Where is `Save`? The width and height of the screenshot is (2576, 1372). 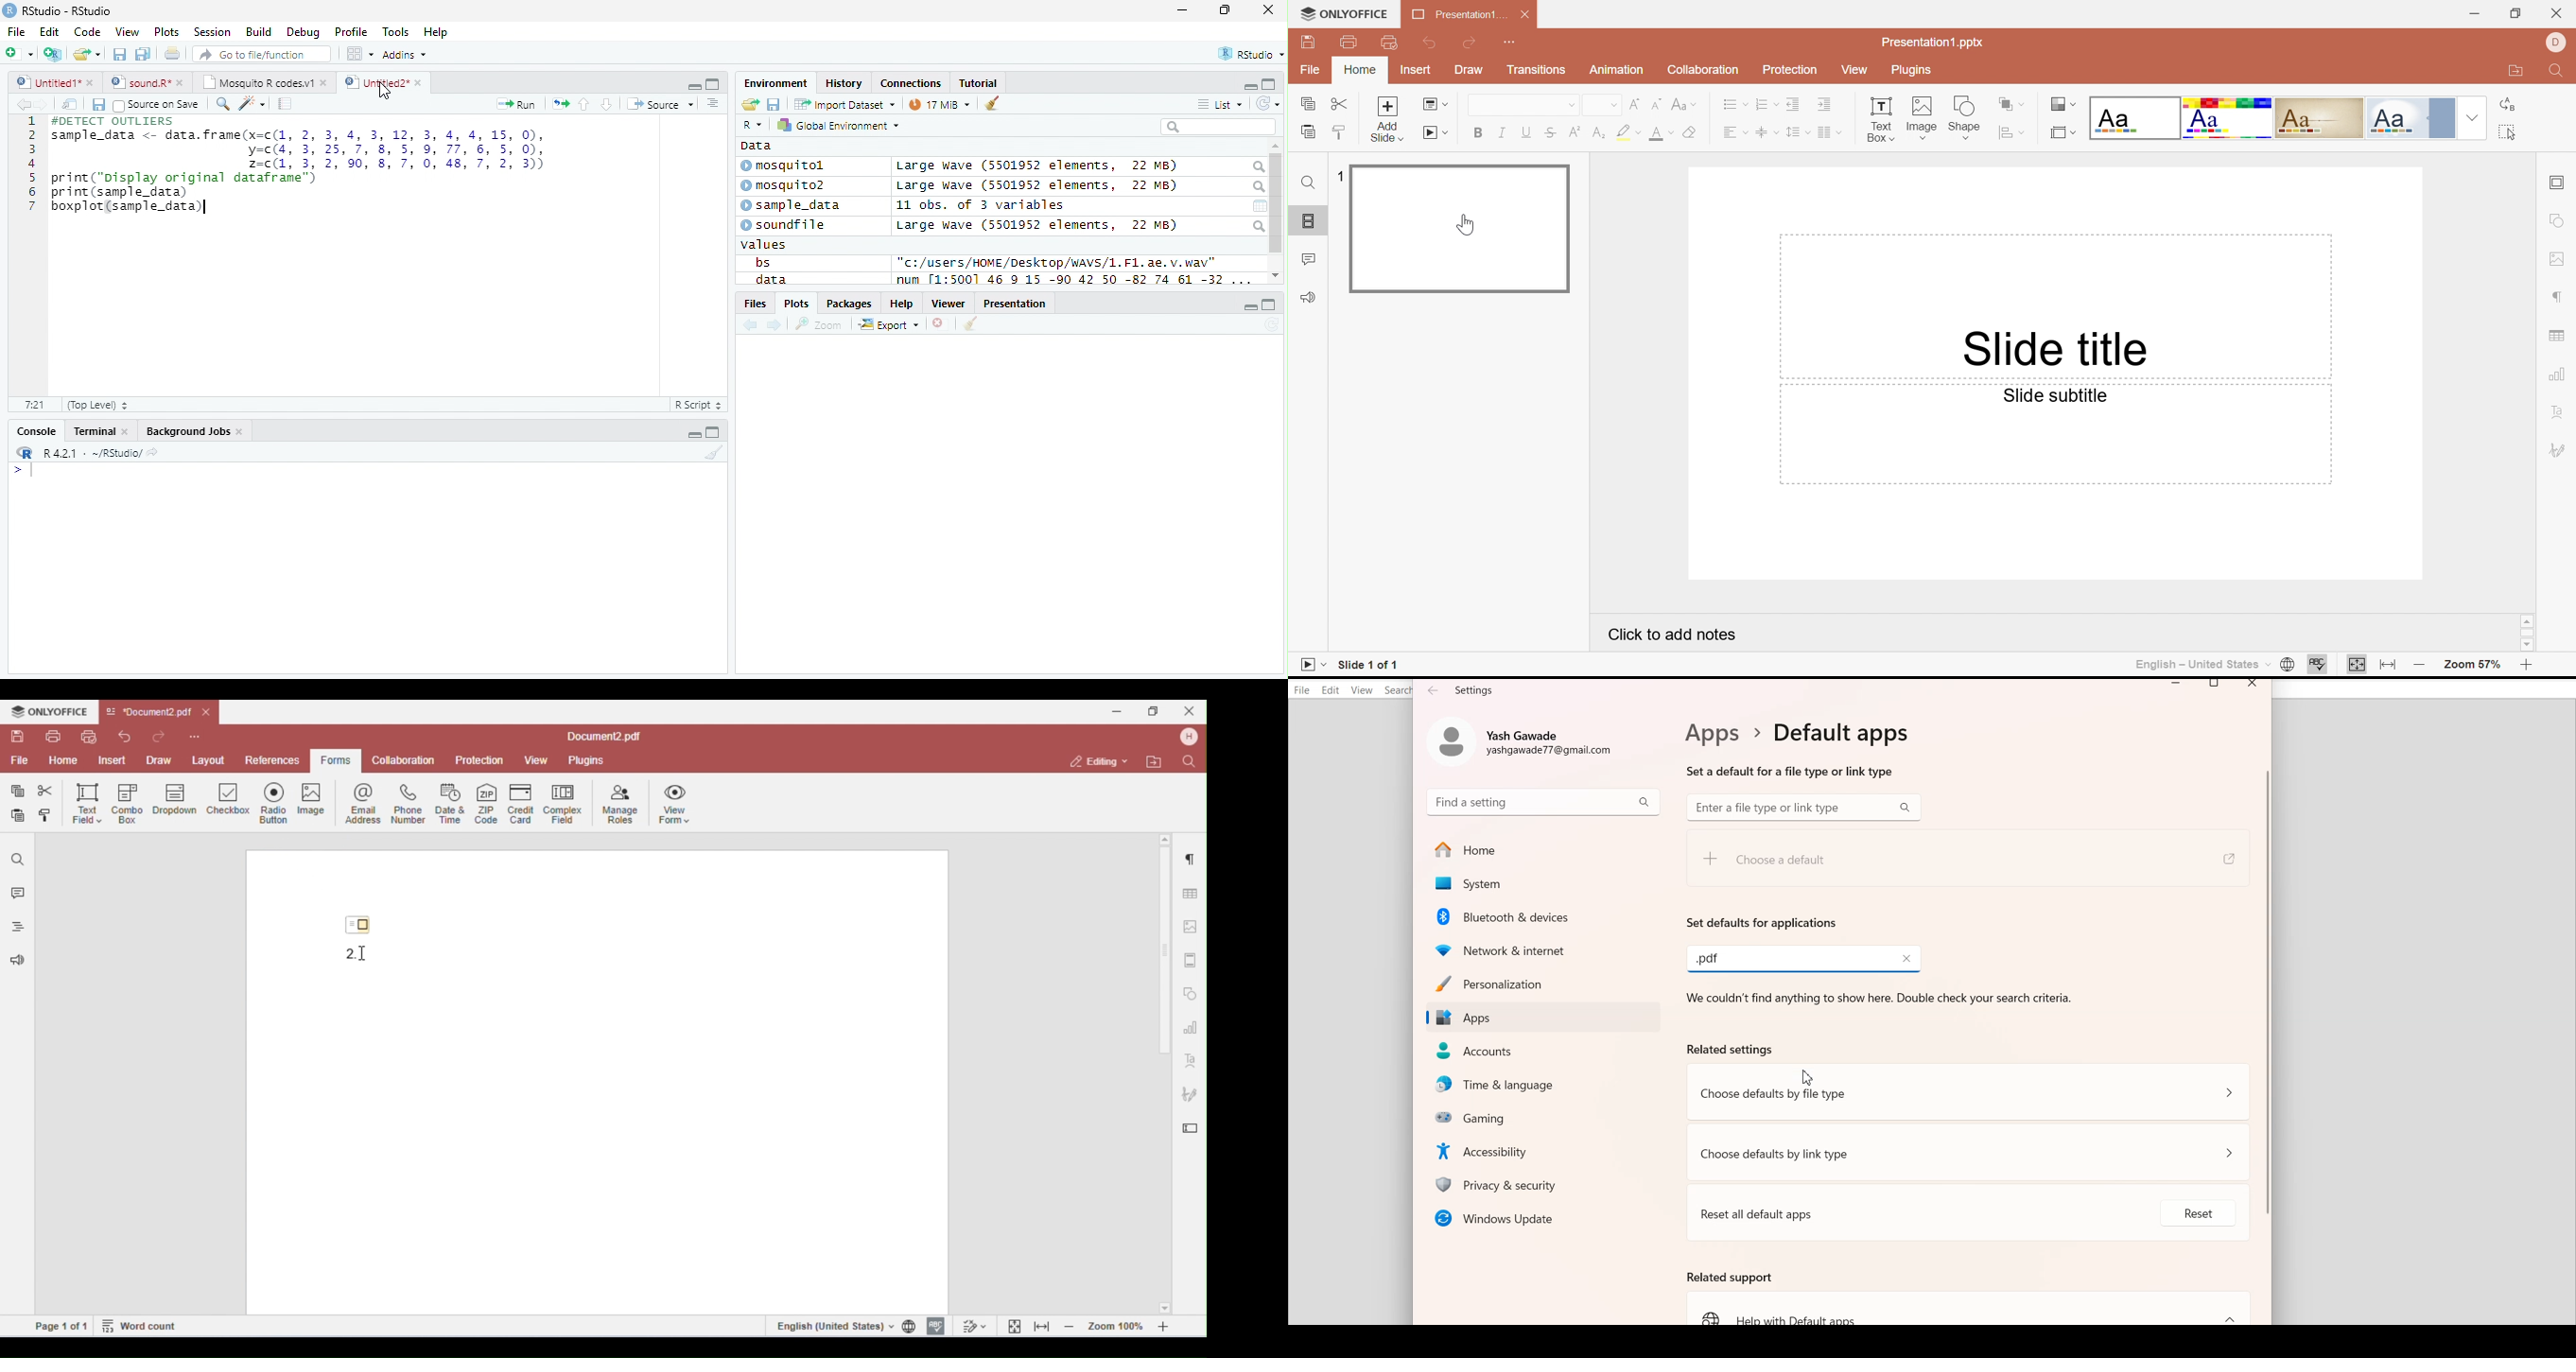 Save is located at coordinates (97, 105).